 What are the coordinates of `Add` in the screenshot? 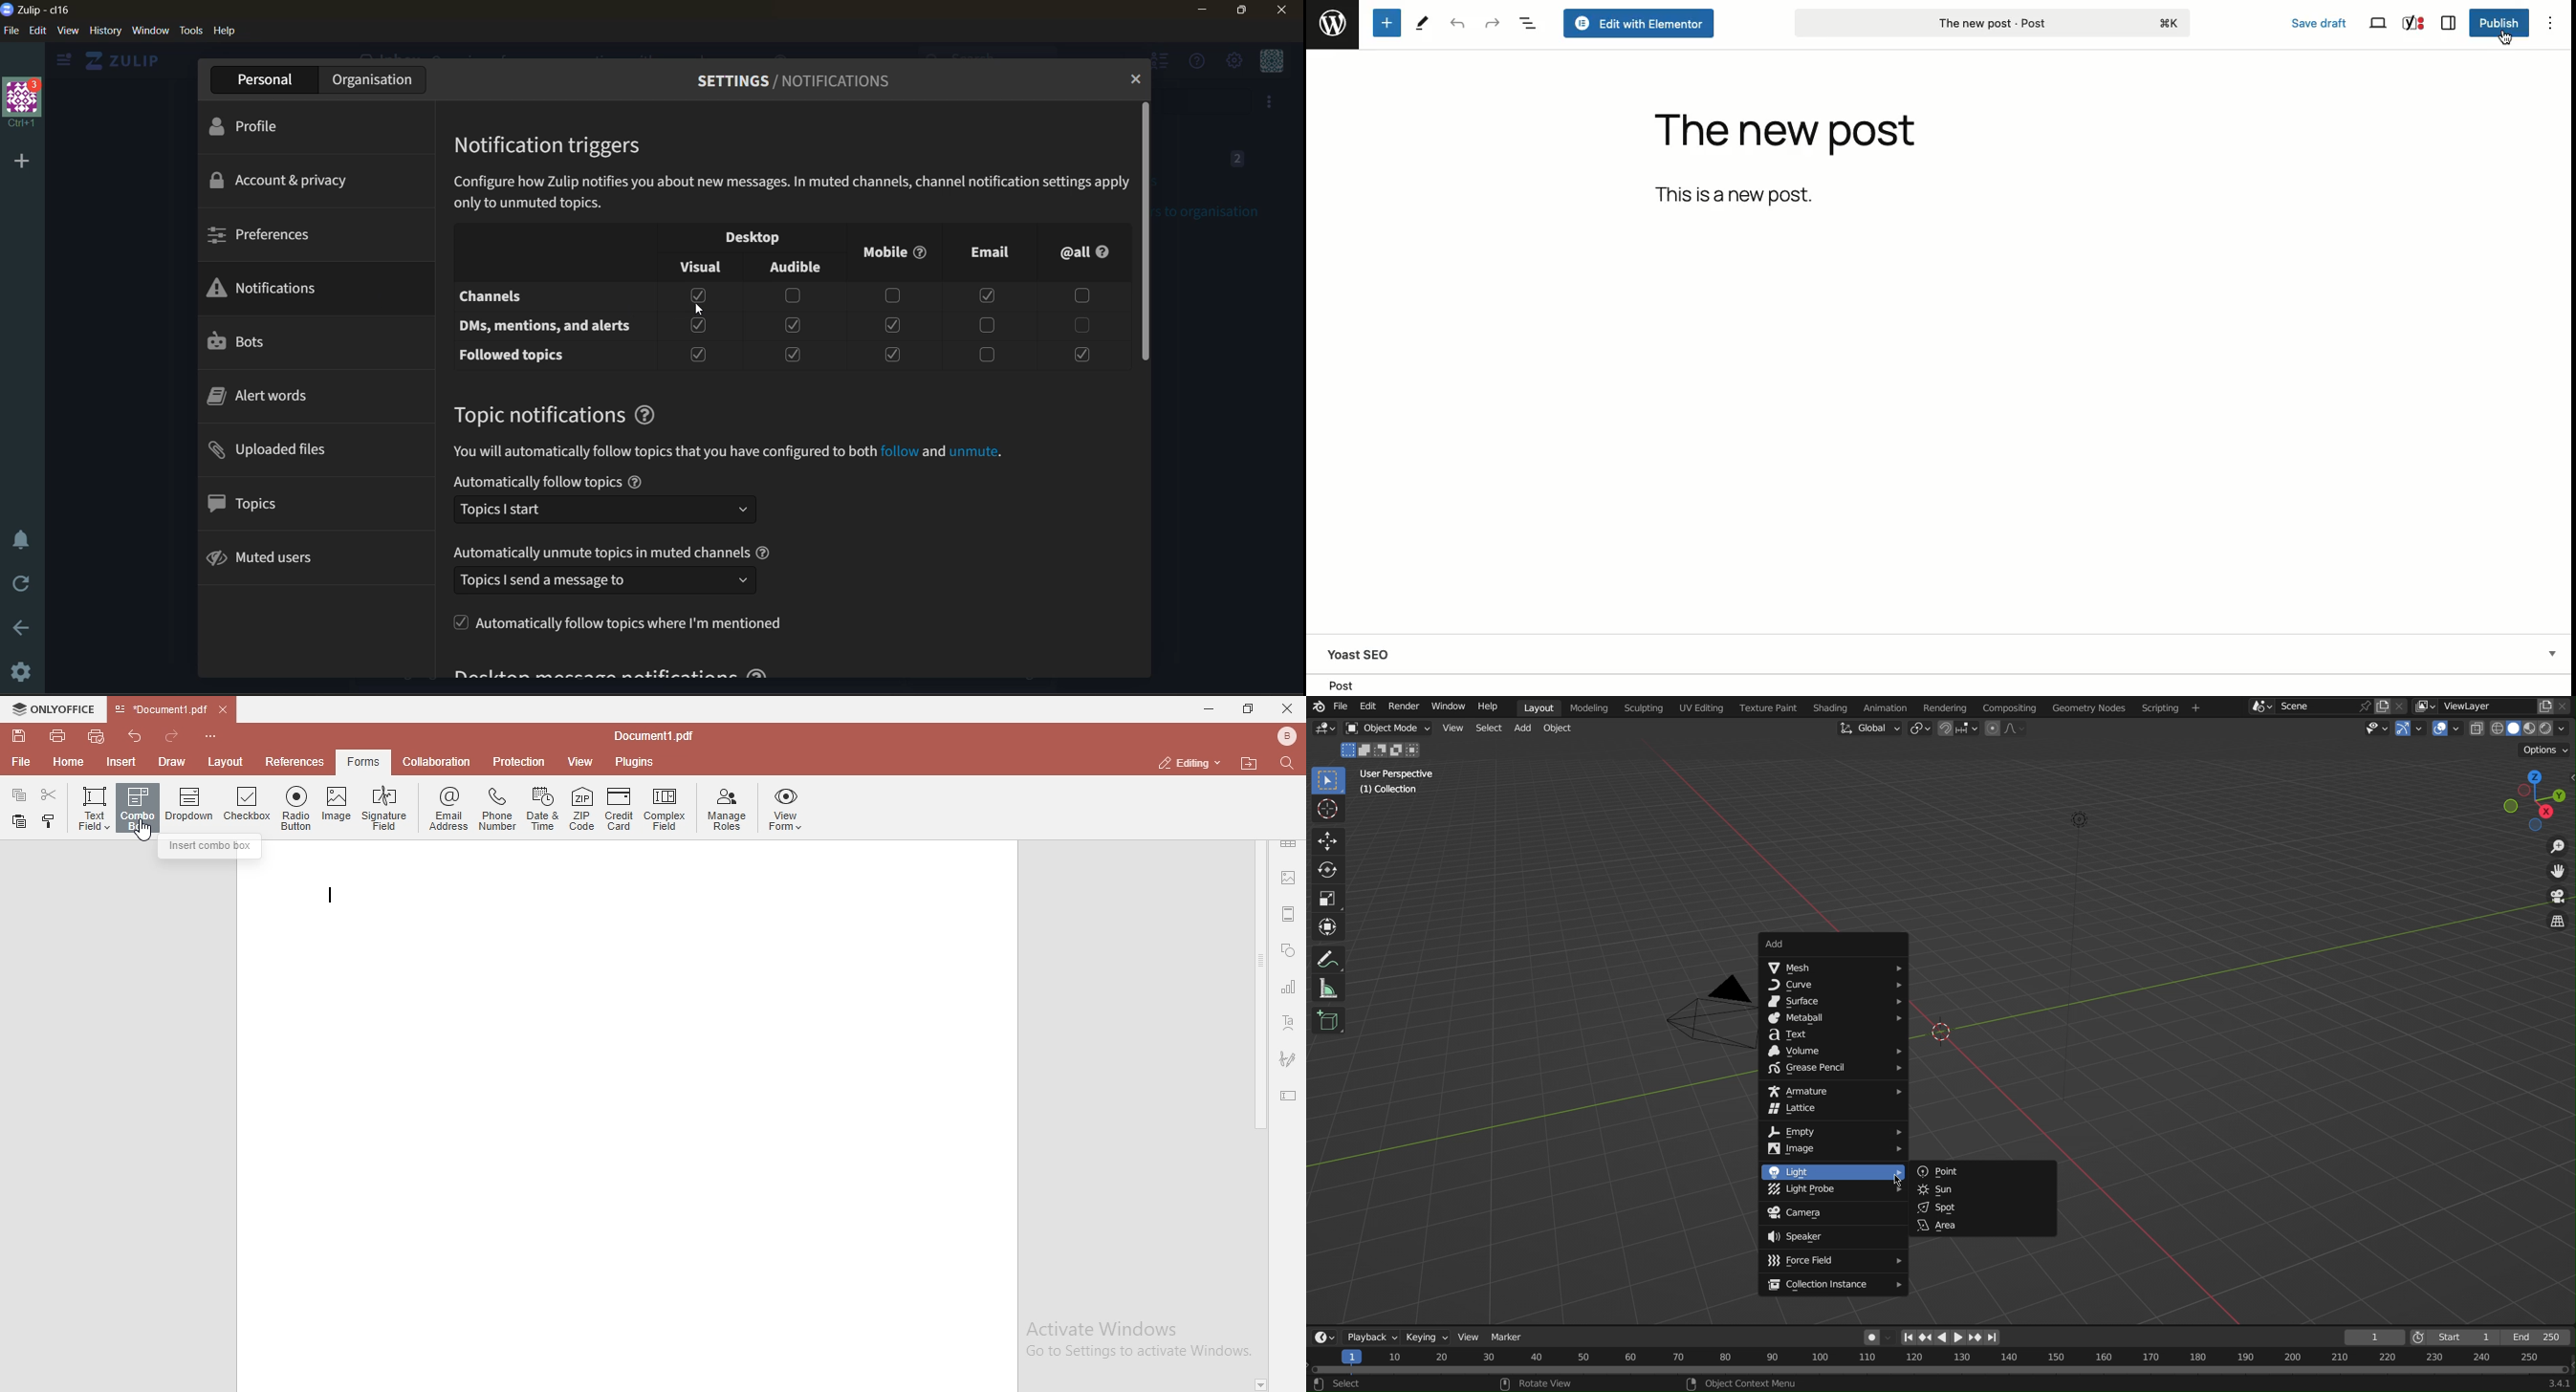 It's located at (1834, 944).